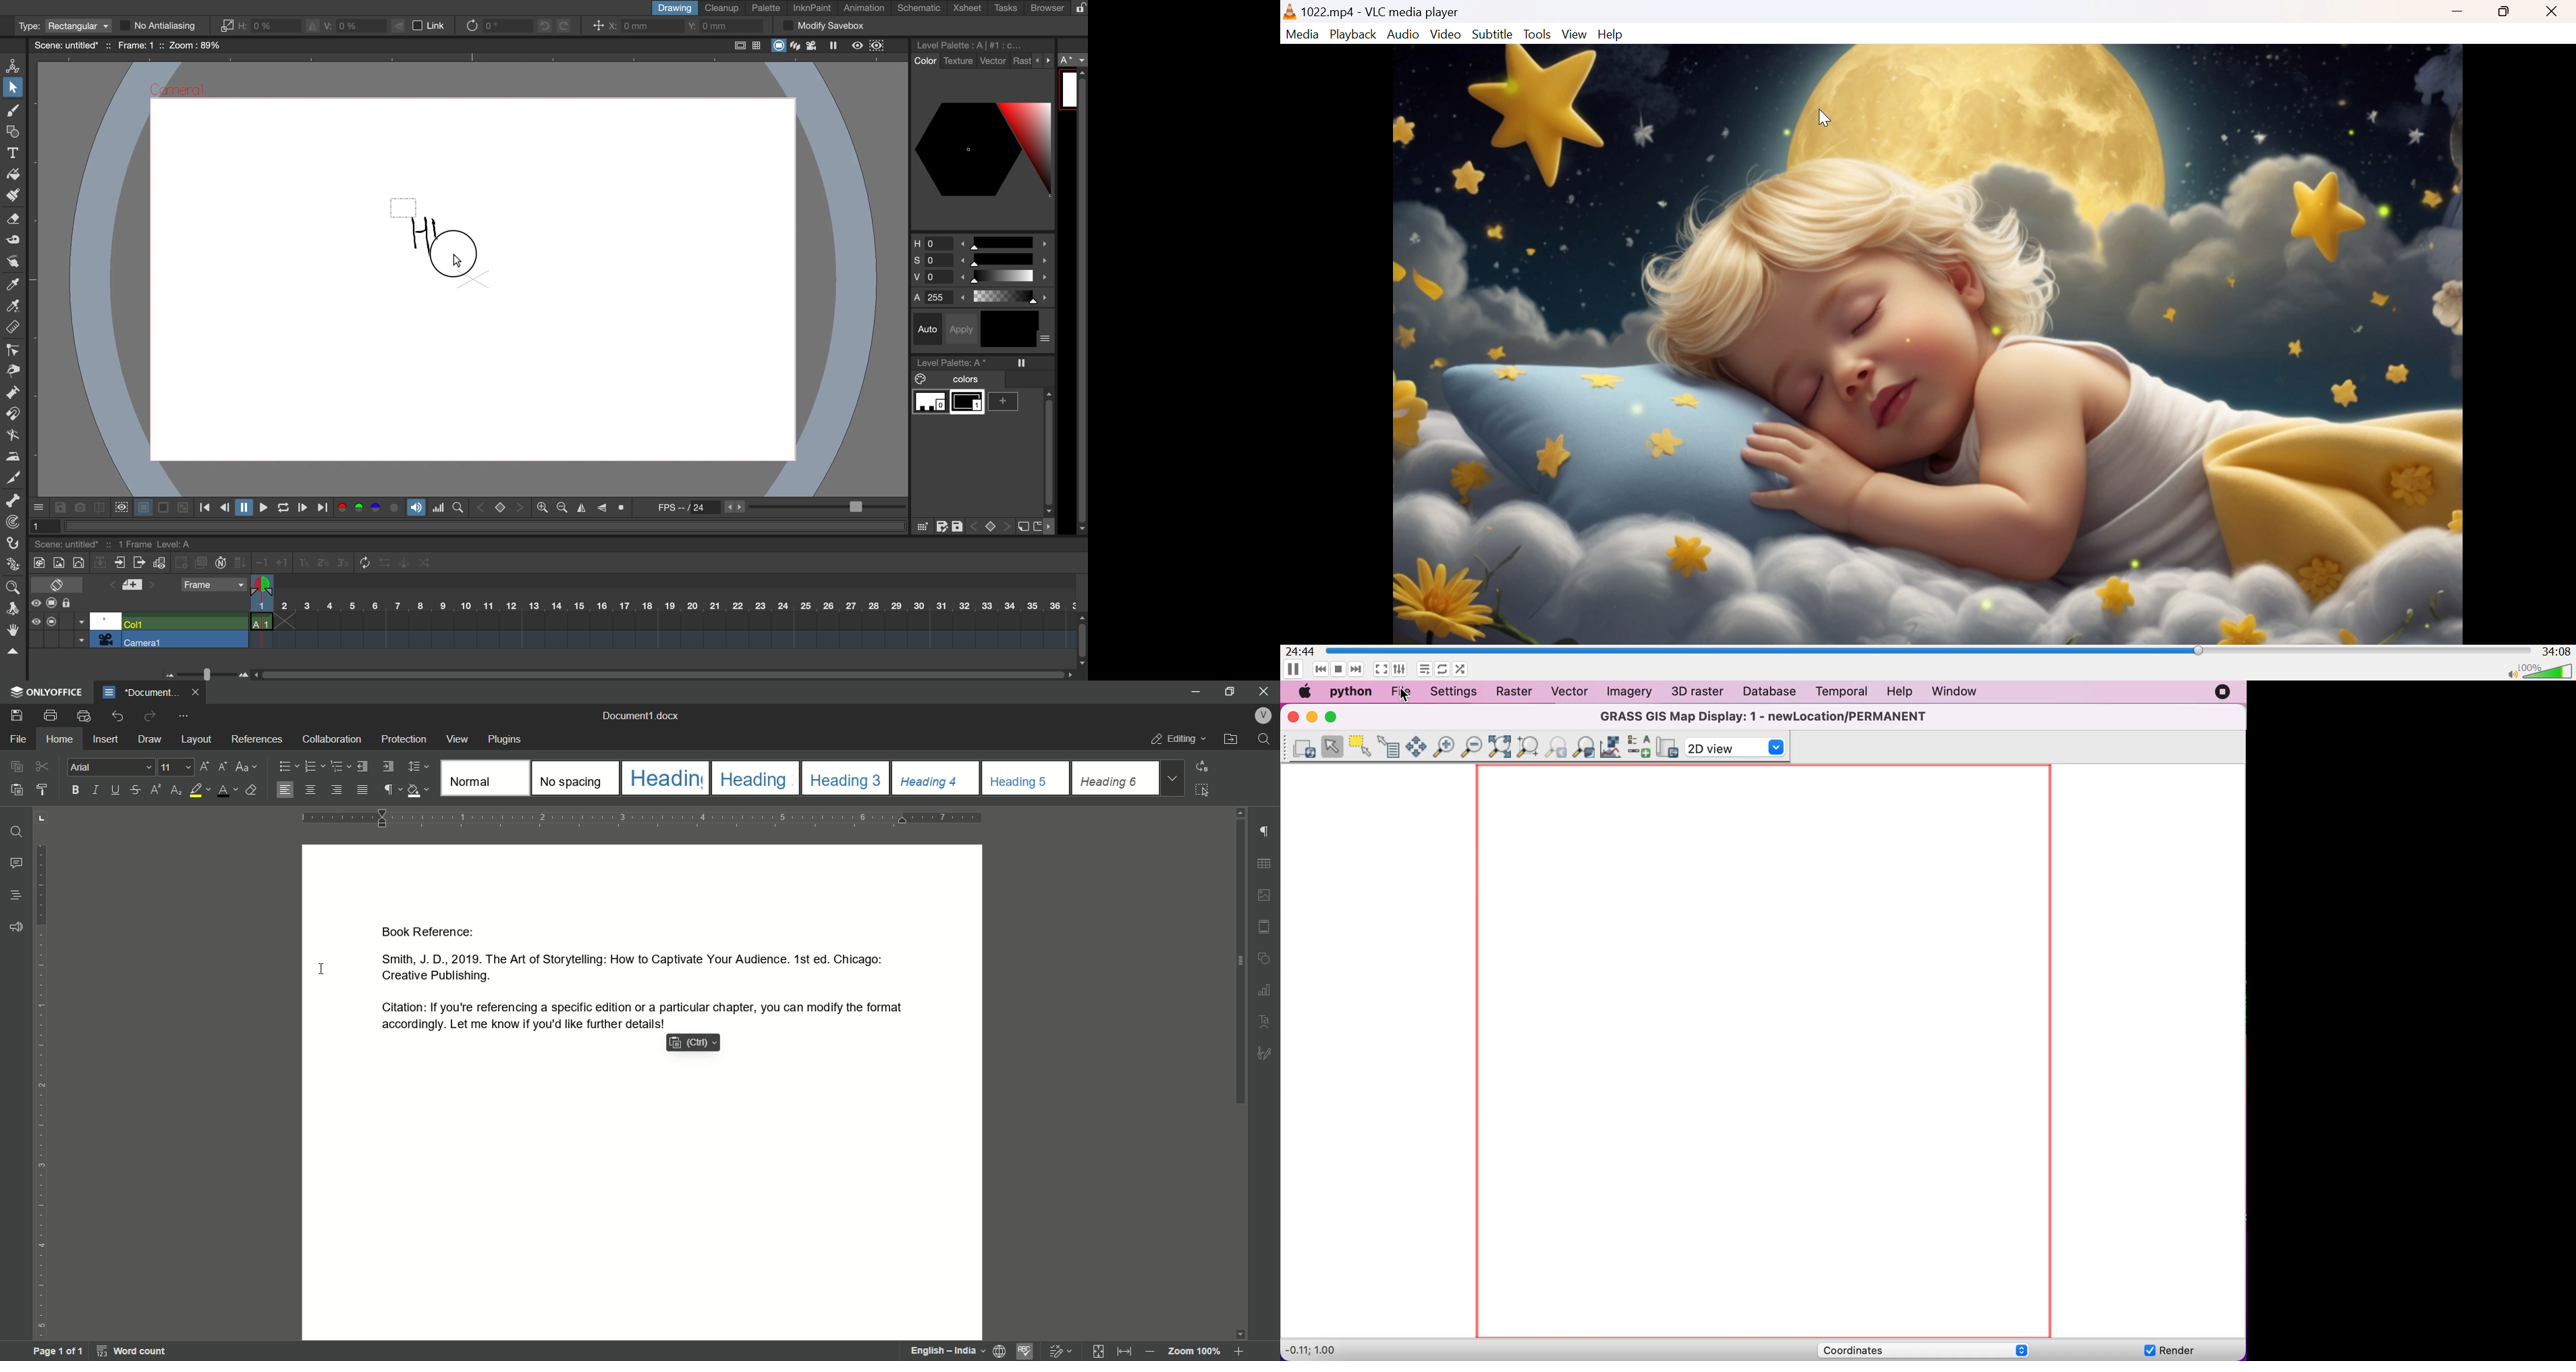 This screenshot has width=2576, height=1372. I want to click on text, so click(1263, 1021).